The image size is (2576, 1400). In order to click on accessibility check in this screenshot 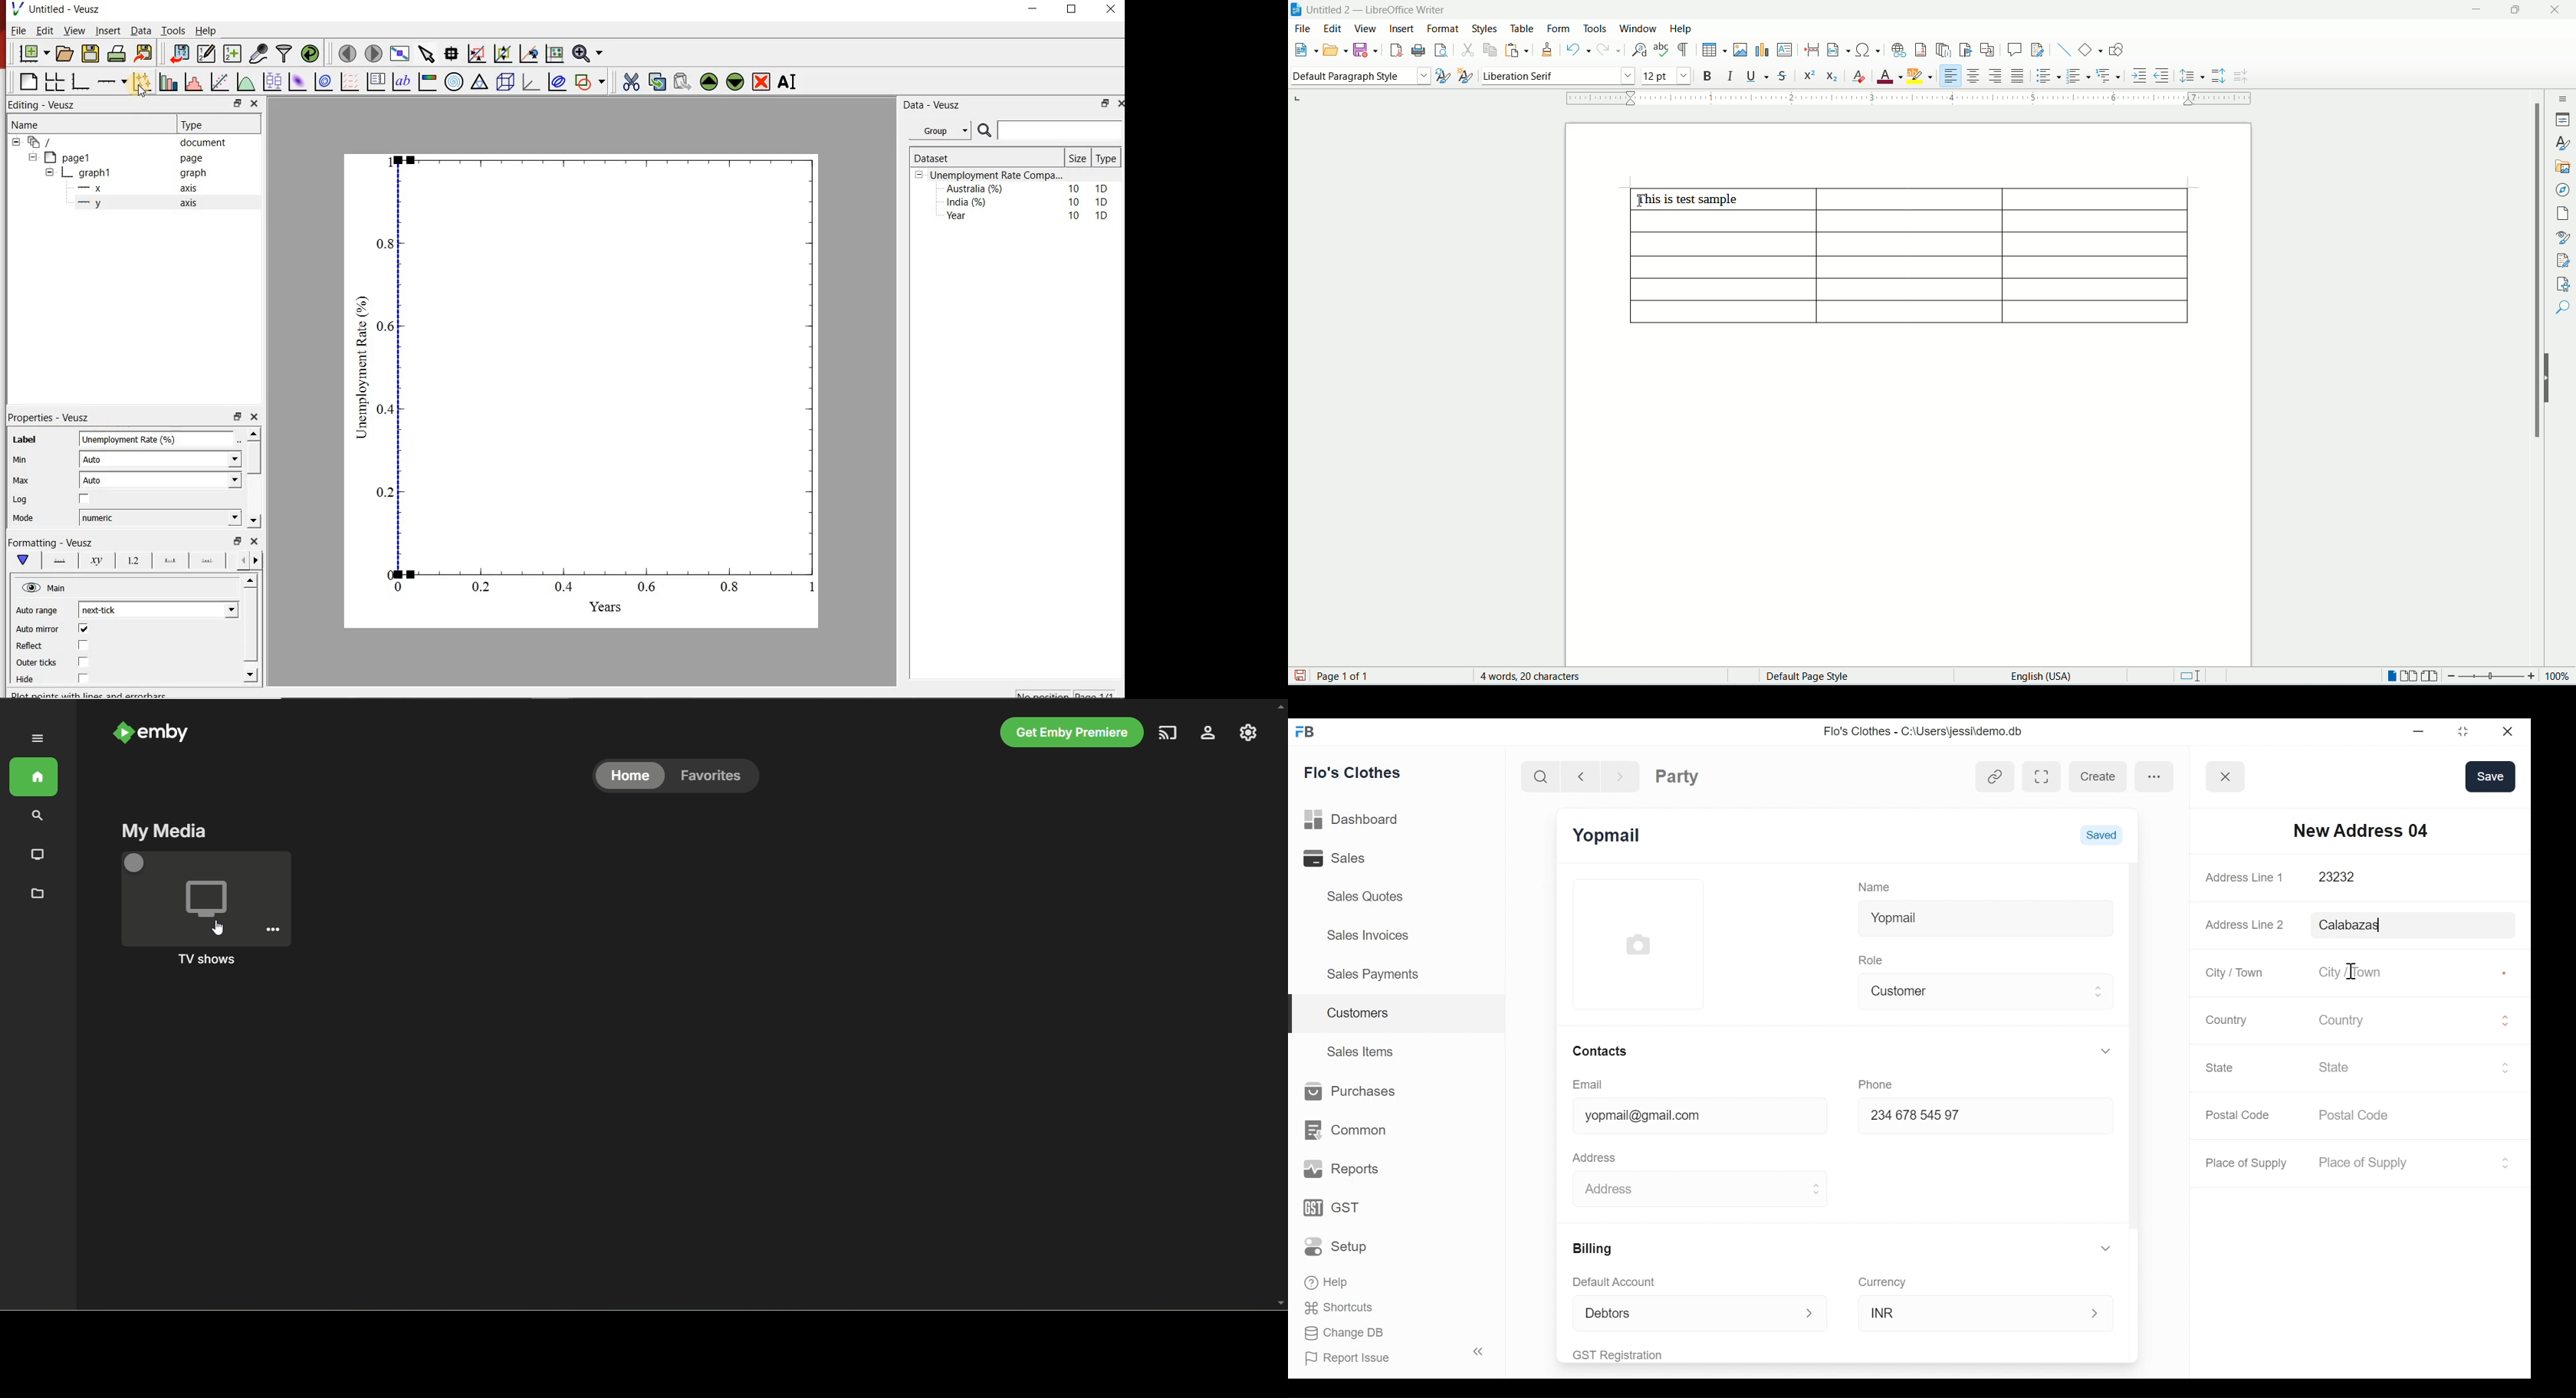, I will do `click(2564, 282)`.